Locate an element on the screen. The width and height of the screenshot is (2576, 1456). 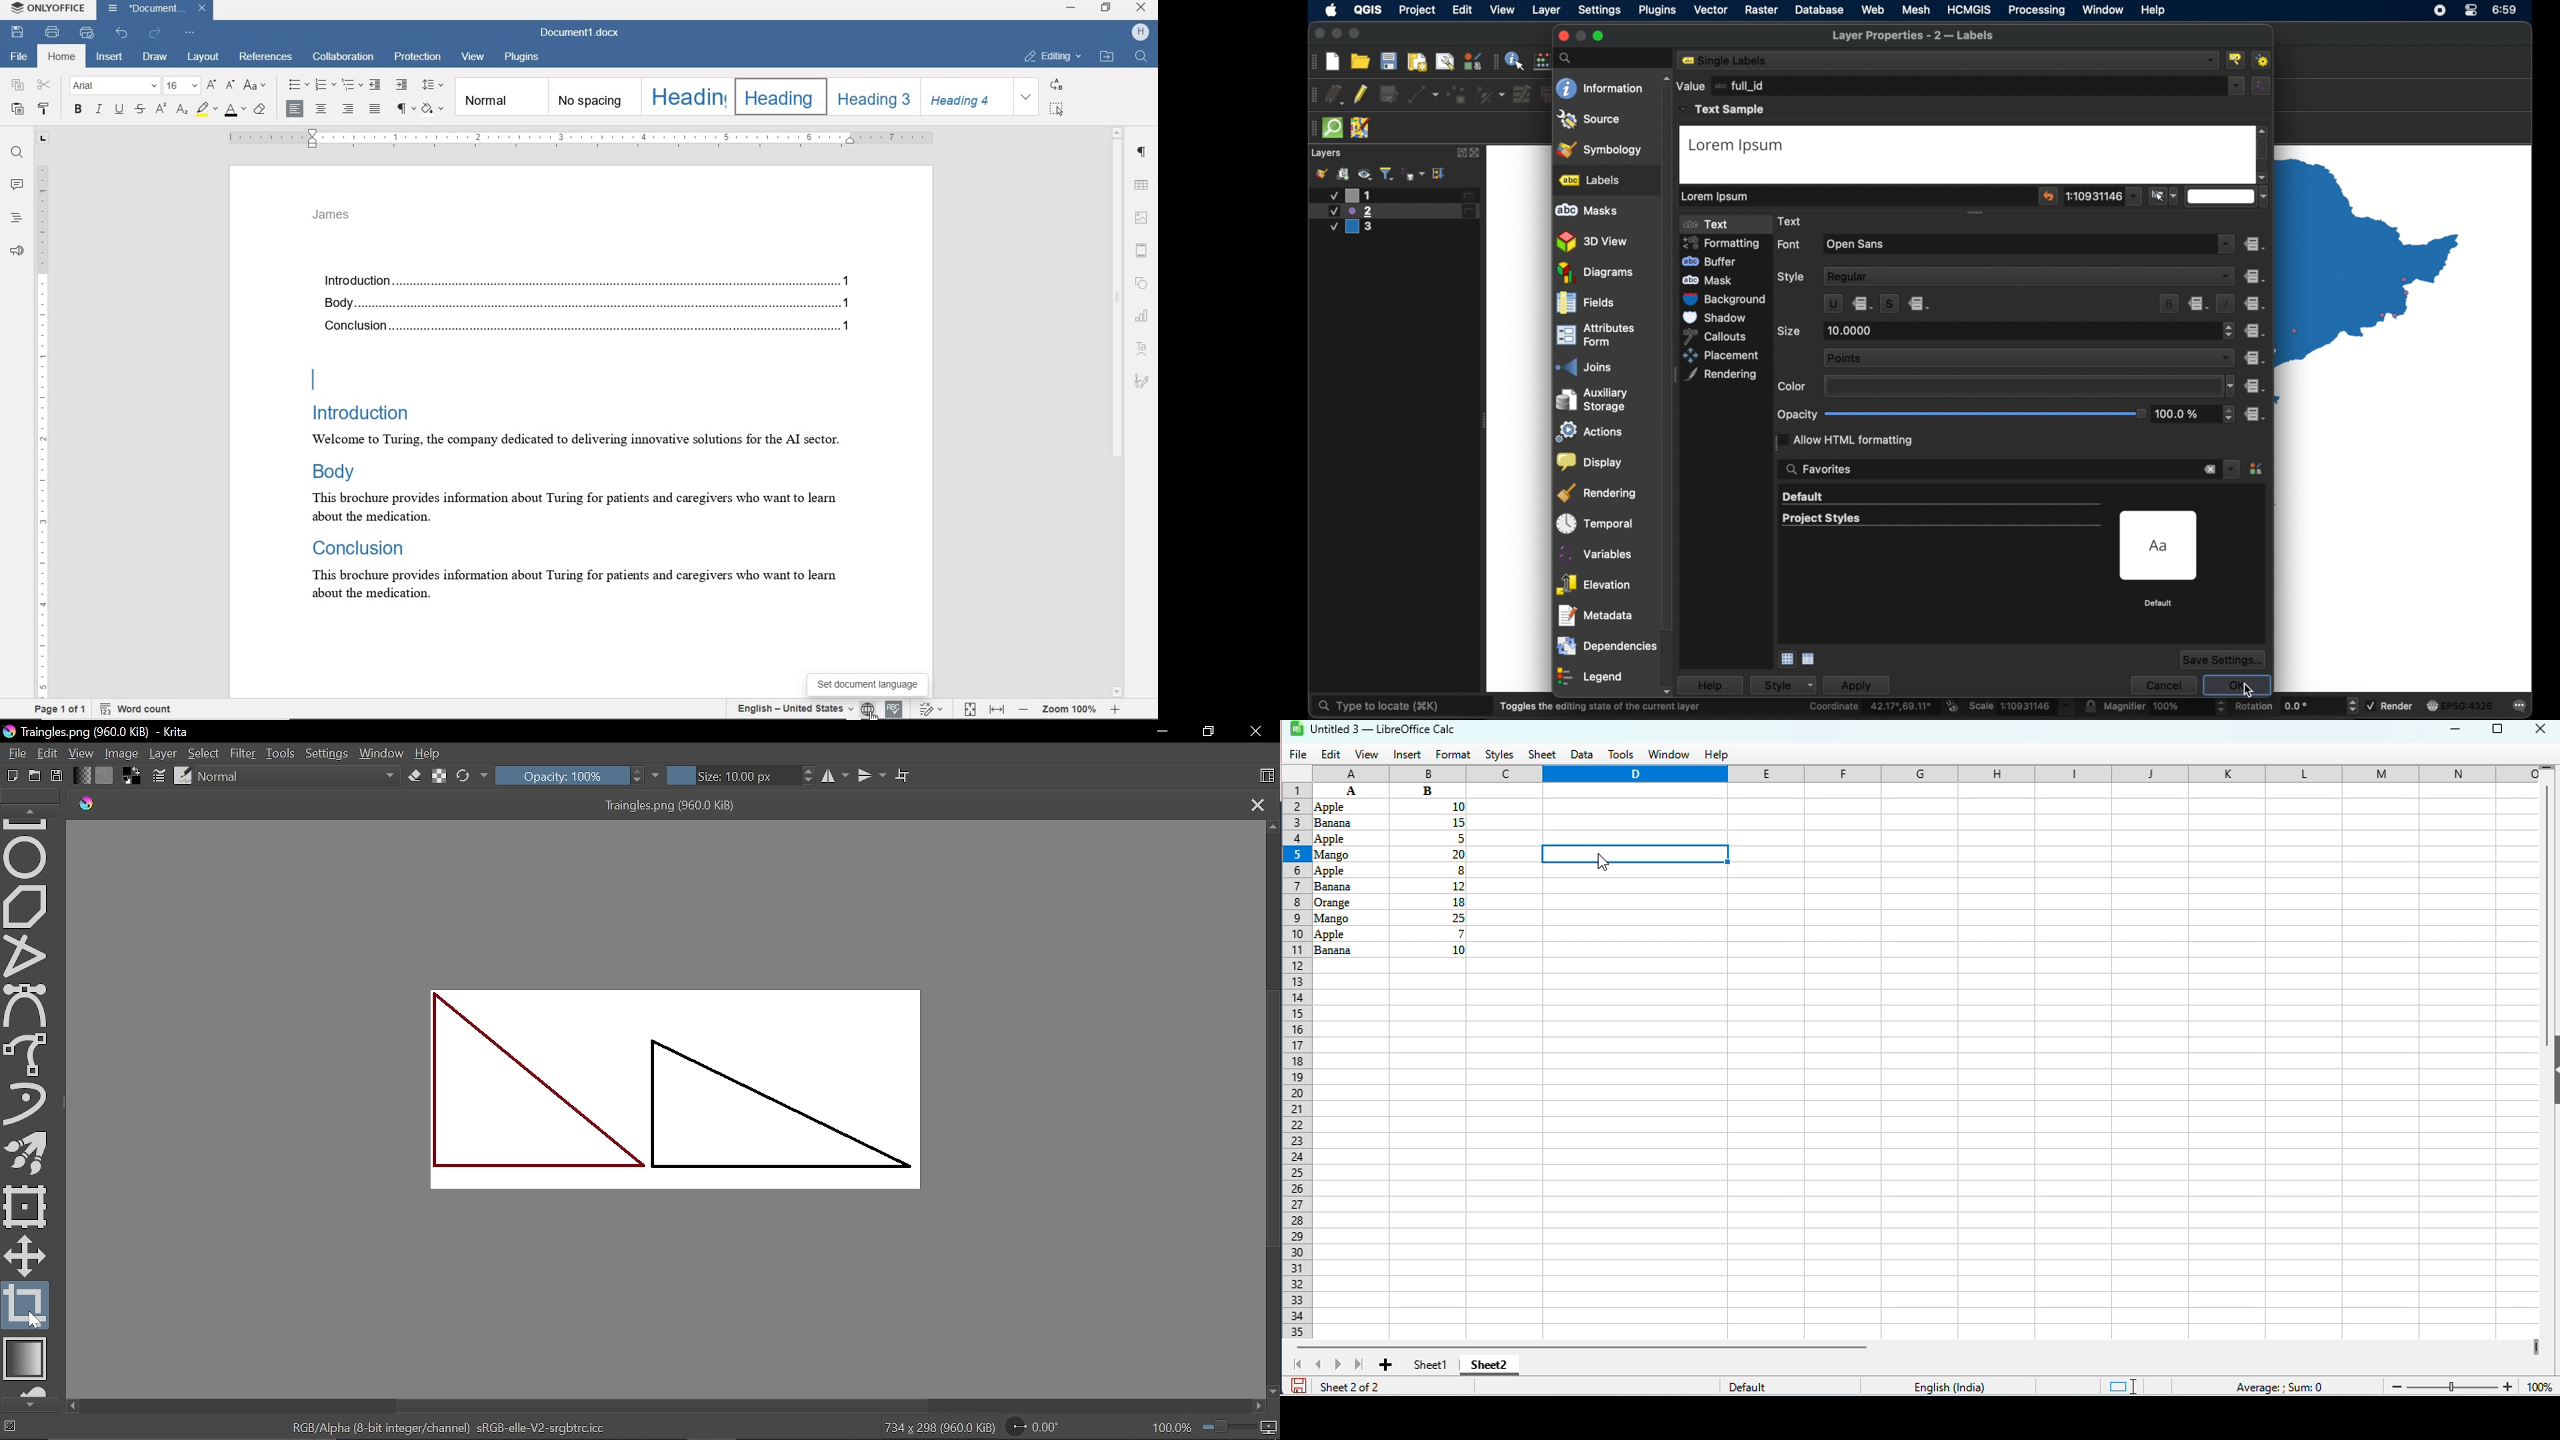
sheet1 is located at coordinates (1431, 1365).